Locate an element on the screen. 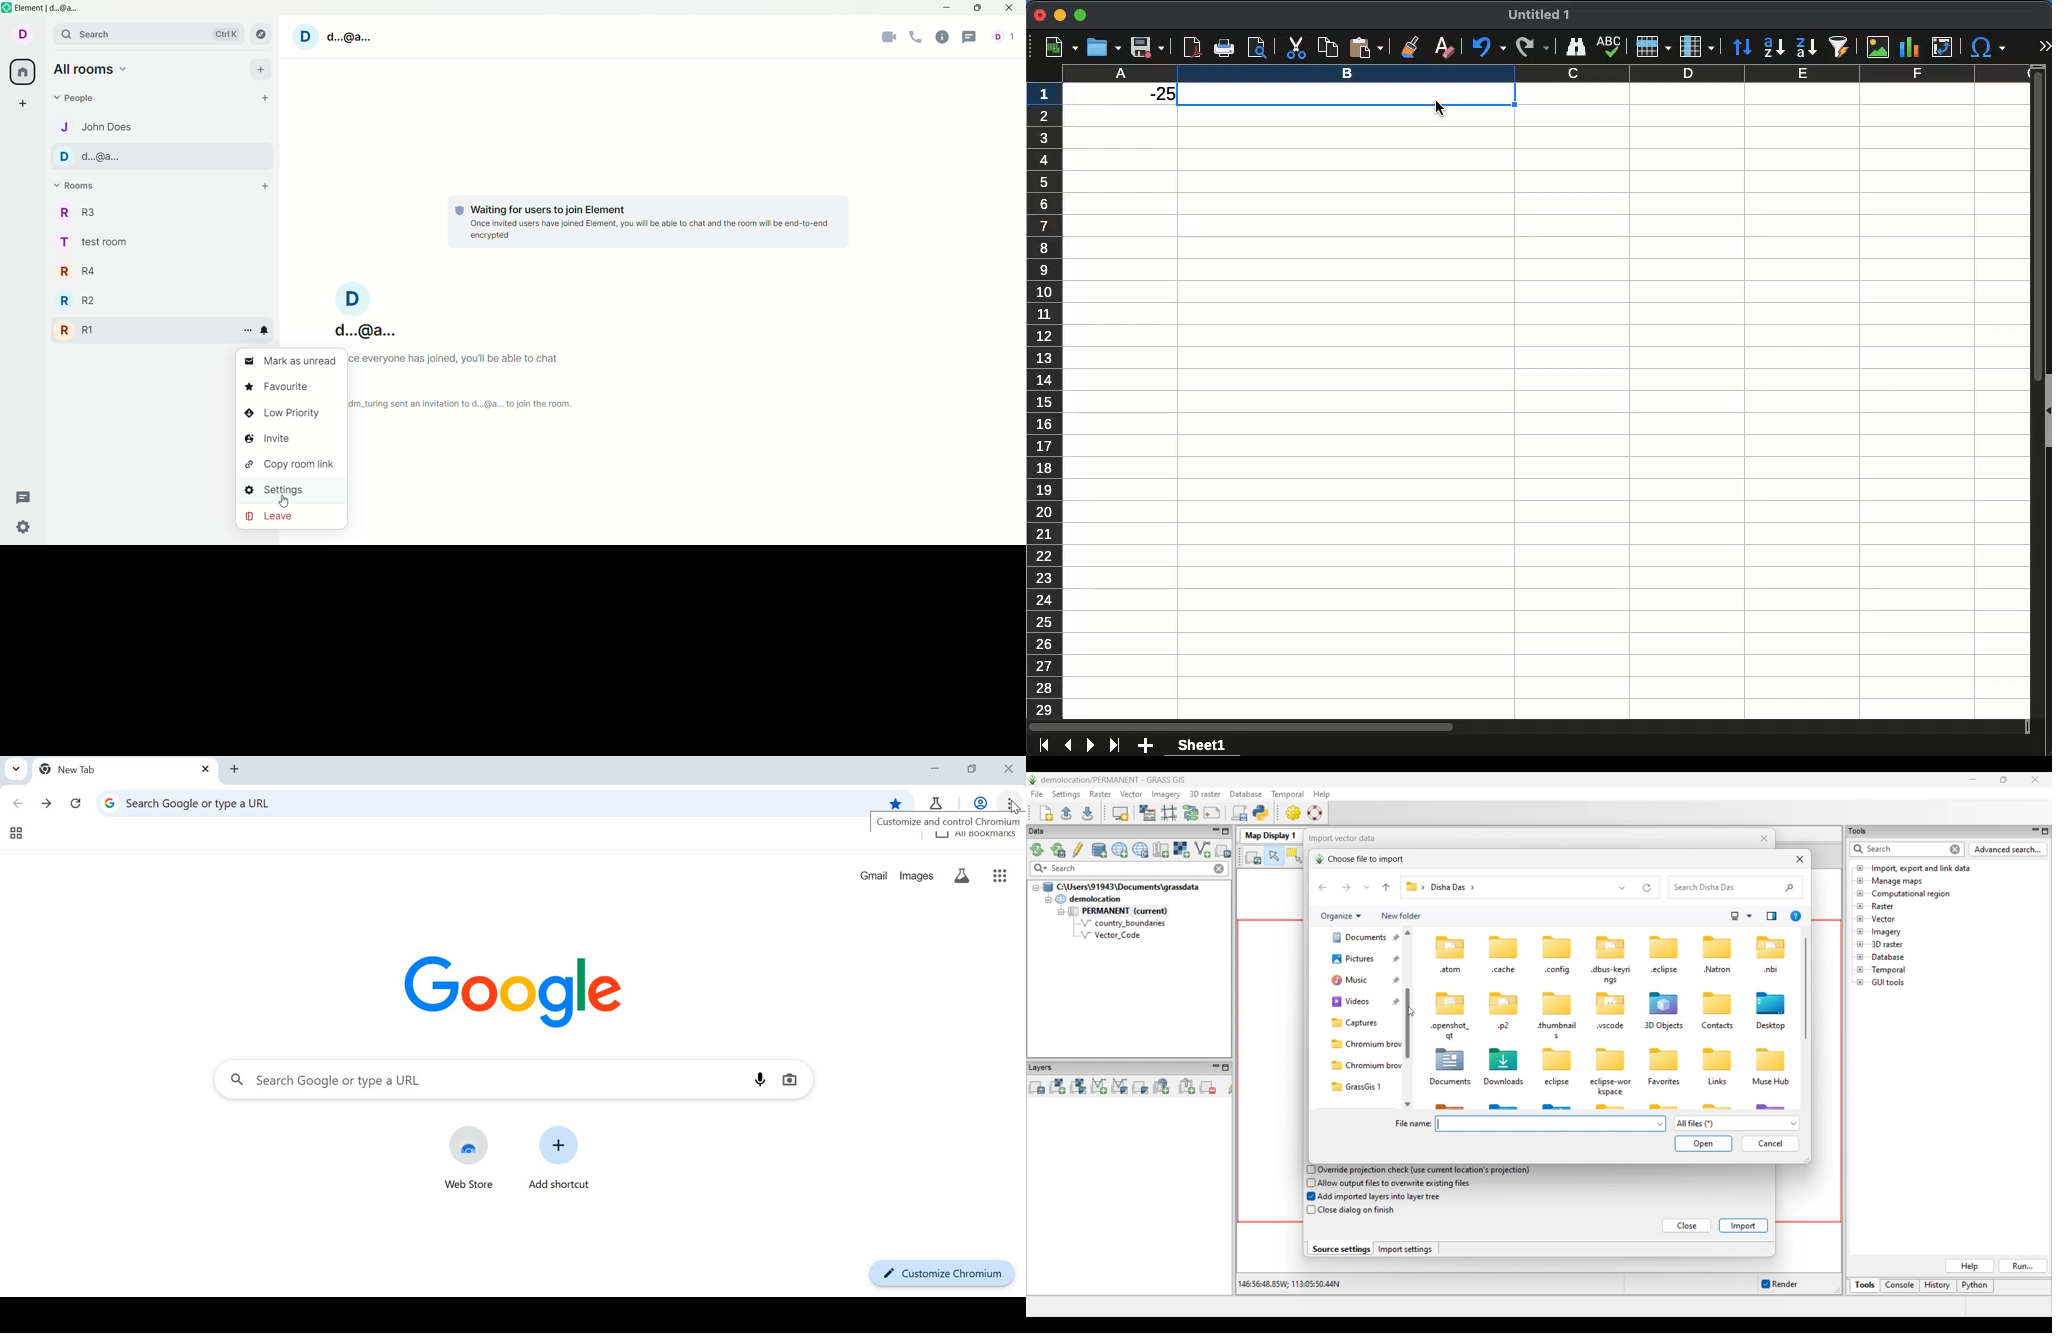  mark as unread is located at coordinates (288, 362).